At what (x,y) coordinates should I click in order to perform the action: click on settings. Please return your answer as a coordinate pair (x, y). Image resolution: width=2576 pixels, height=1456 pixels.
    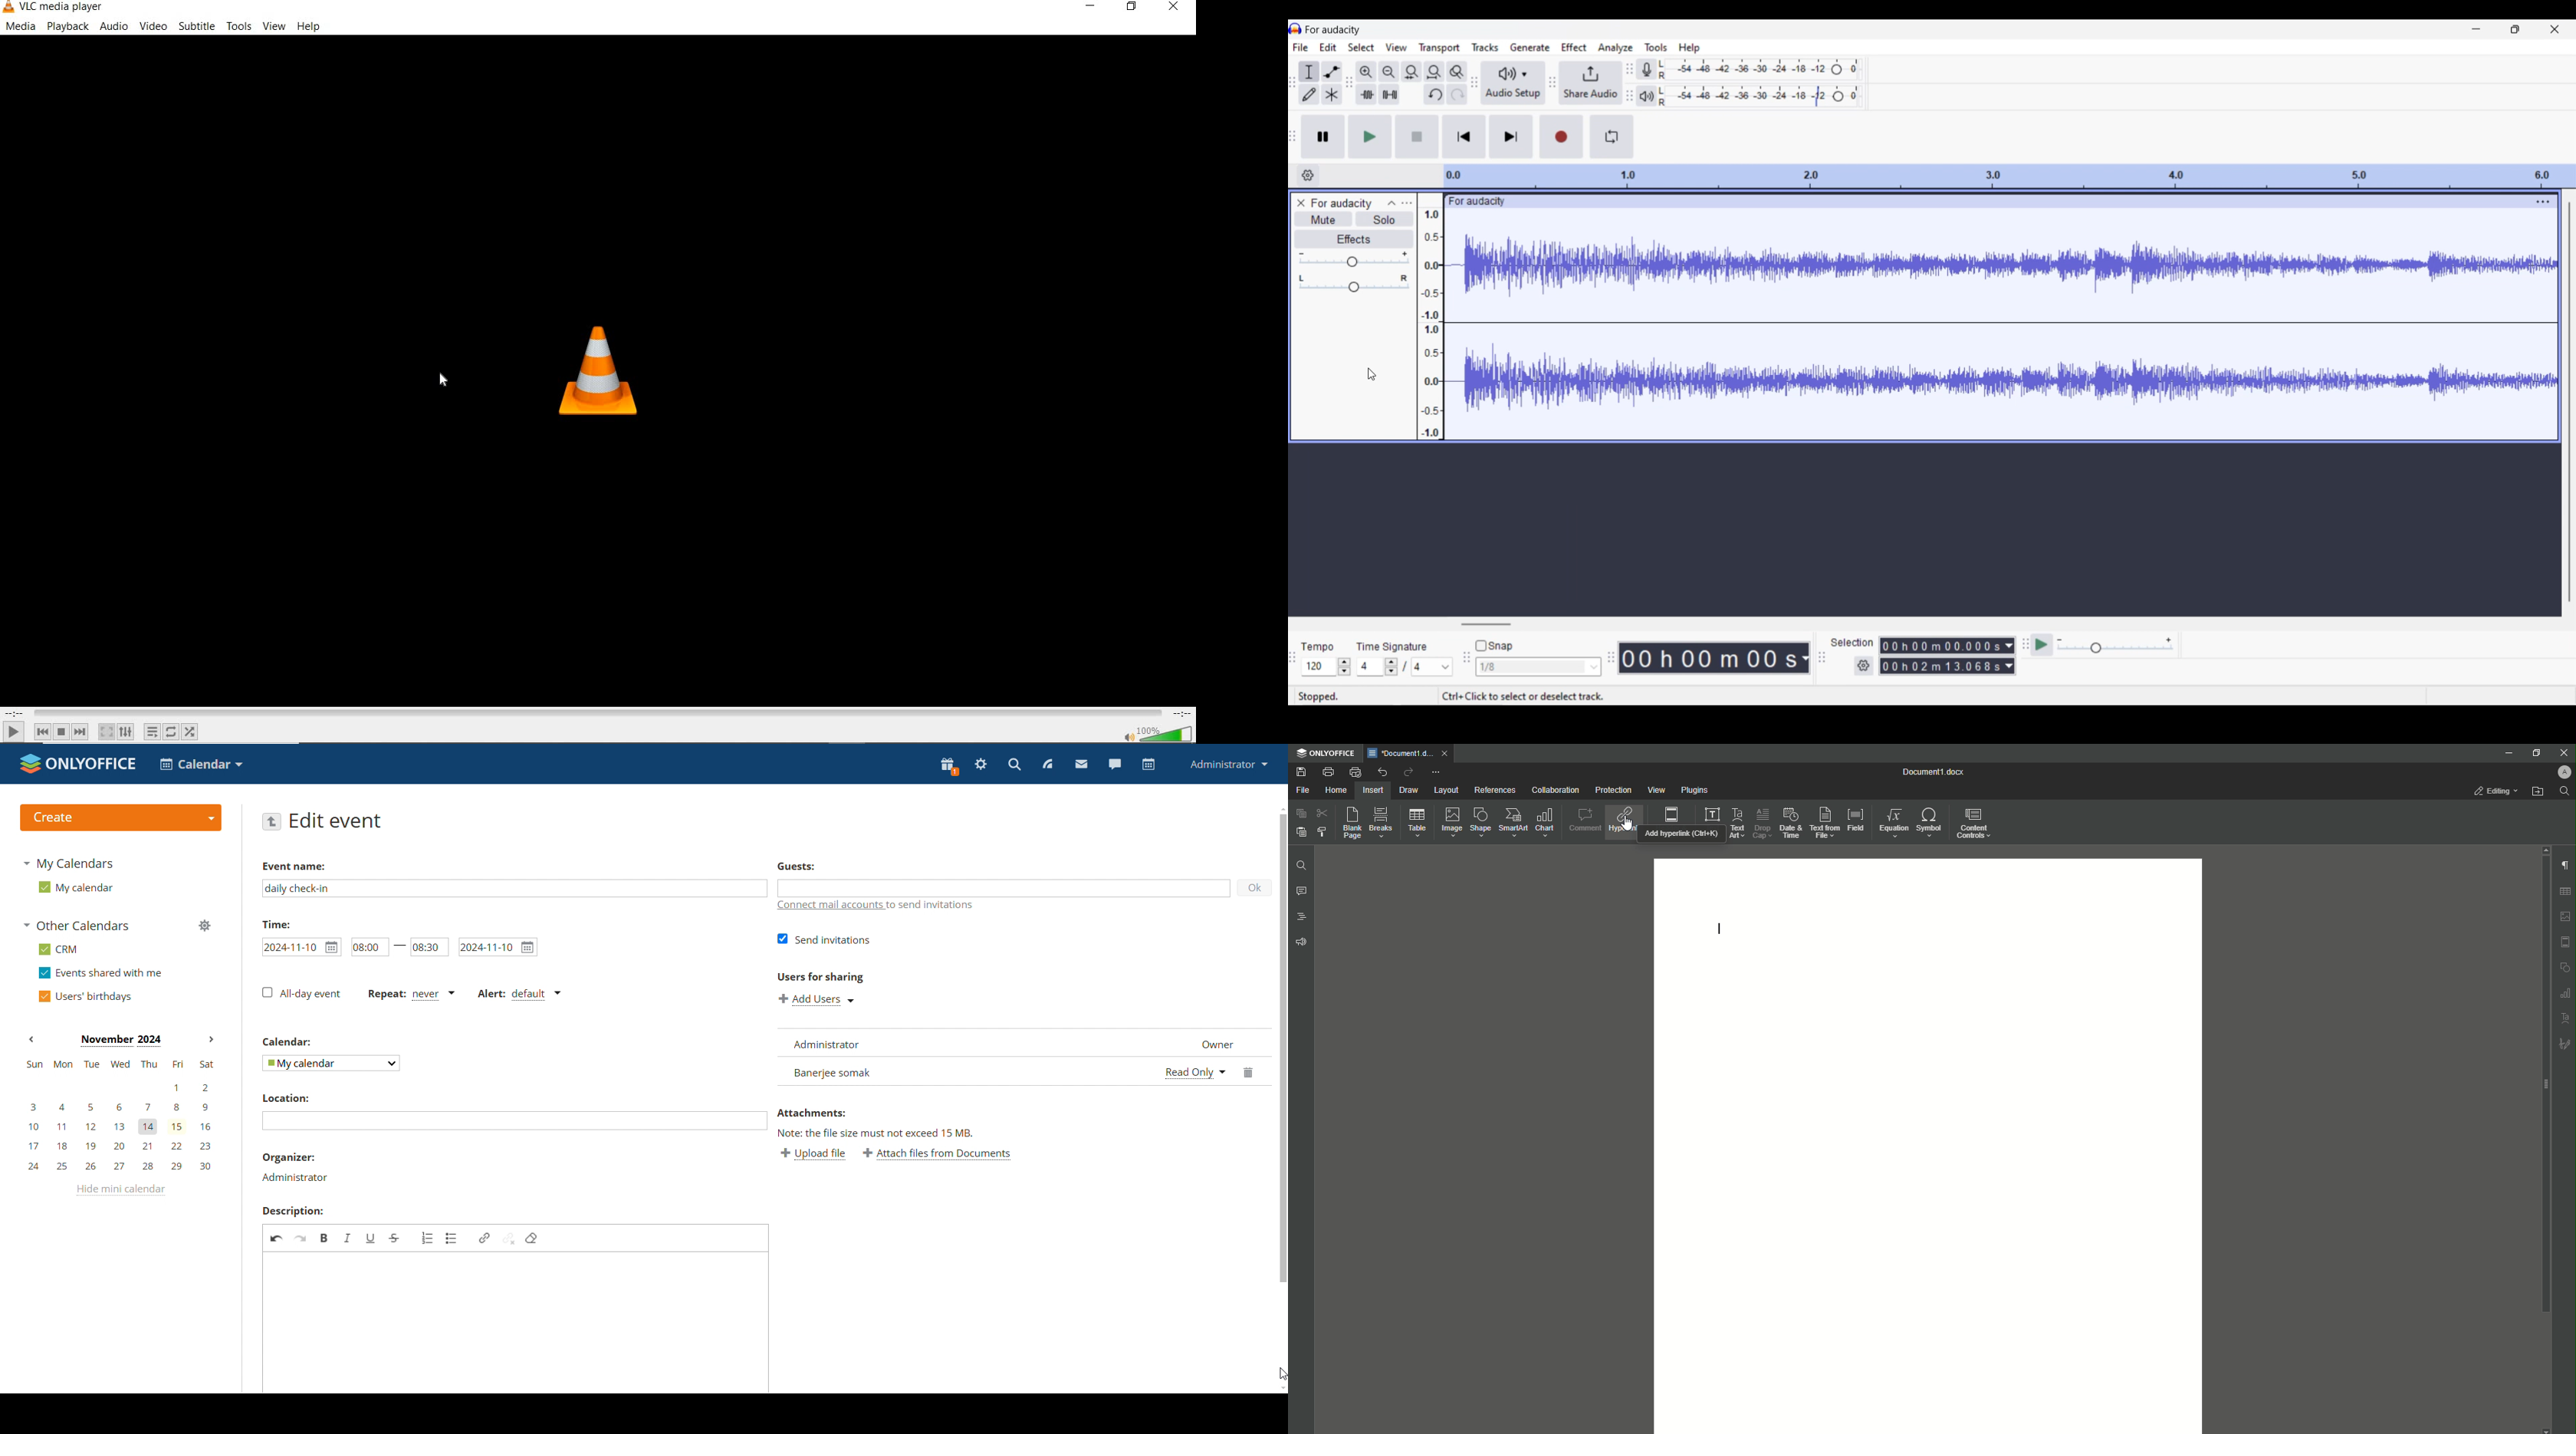
    Looking at the image, I should click on (981, 765).